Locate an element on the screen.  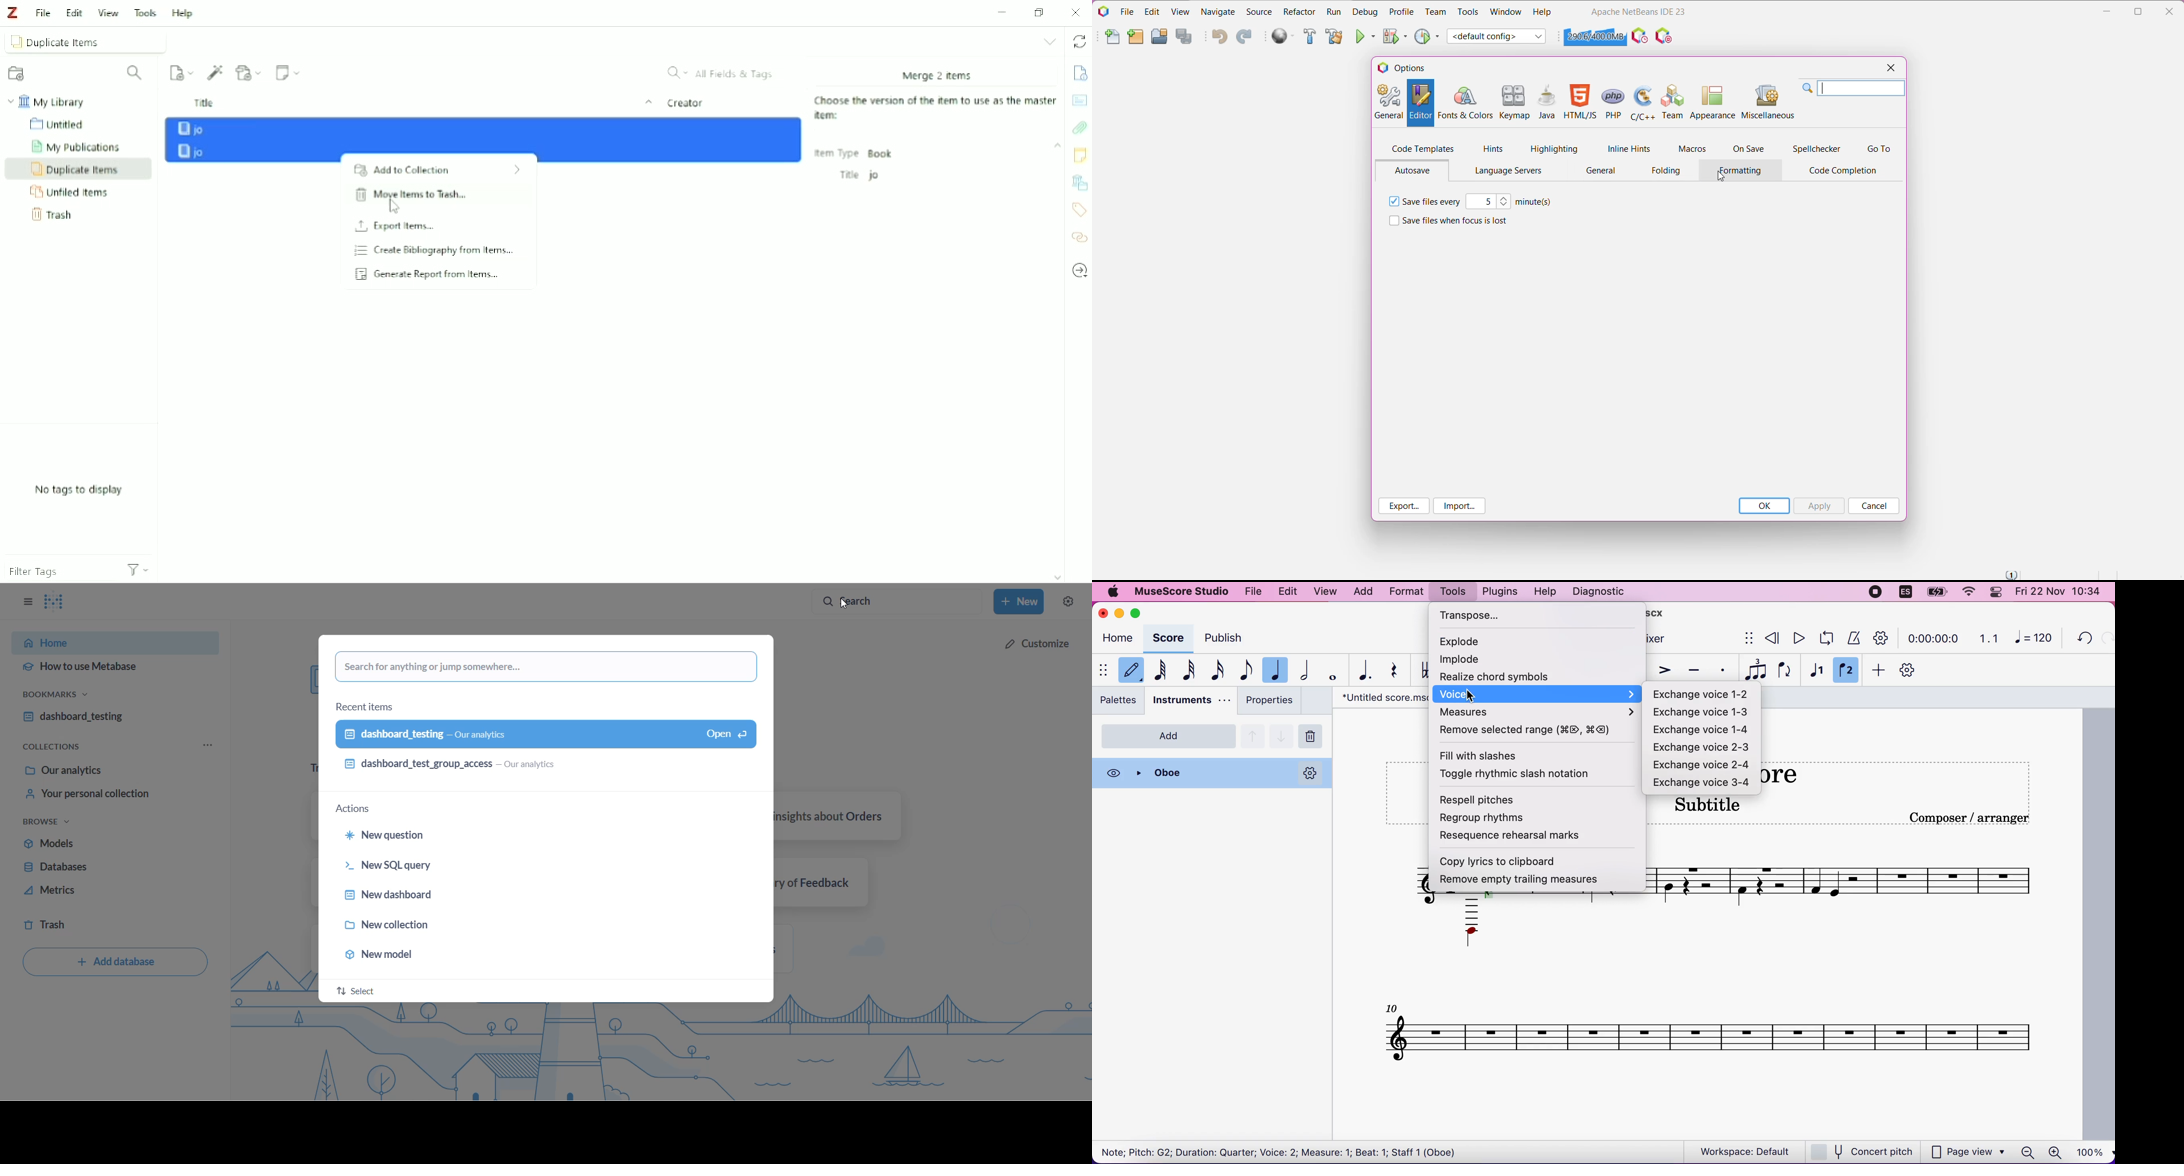
Edit is located at coordinates (74, 12).